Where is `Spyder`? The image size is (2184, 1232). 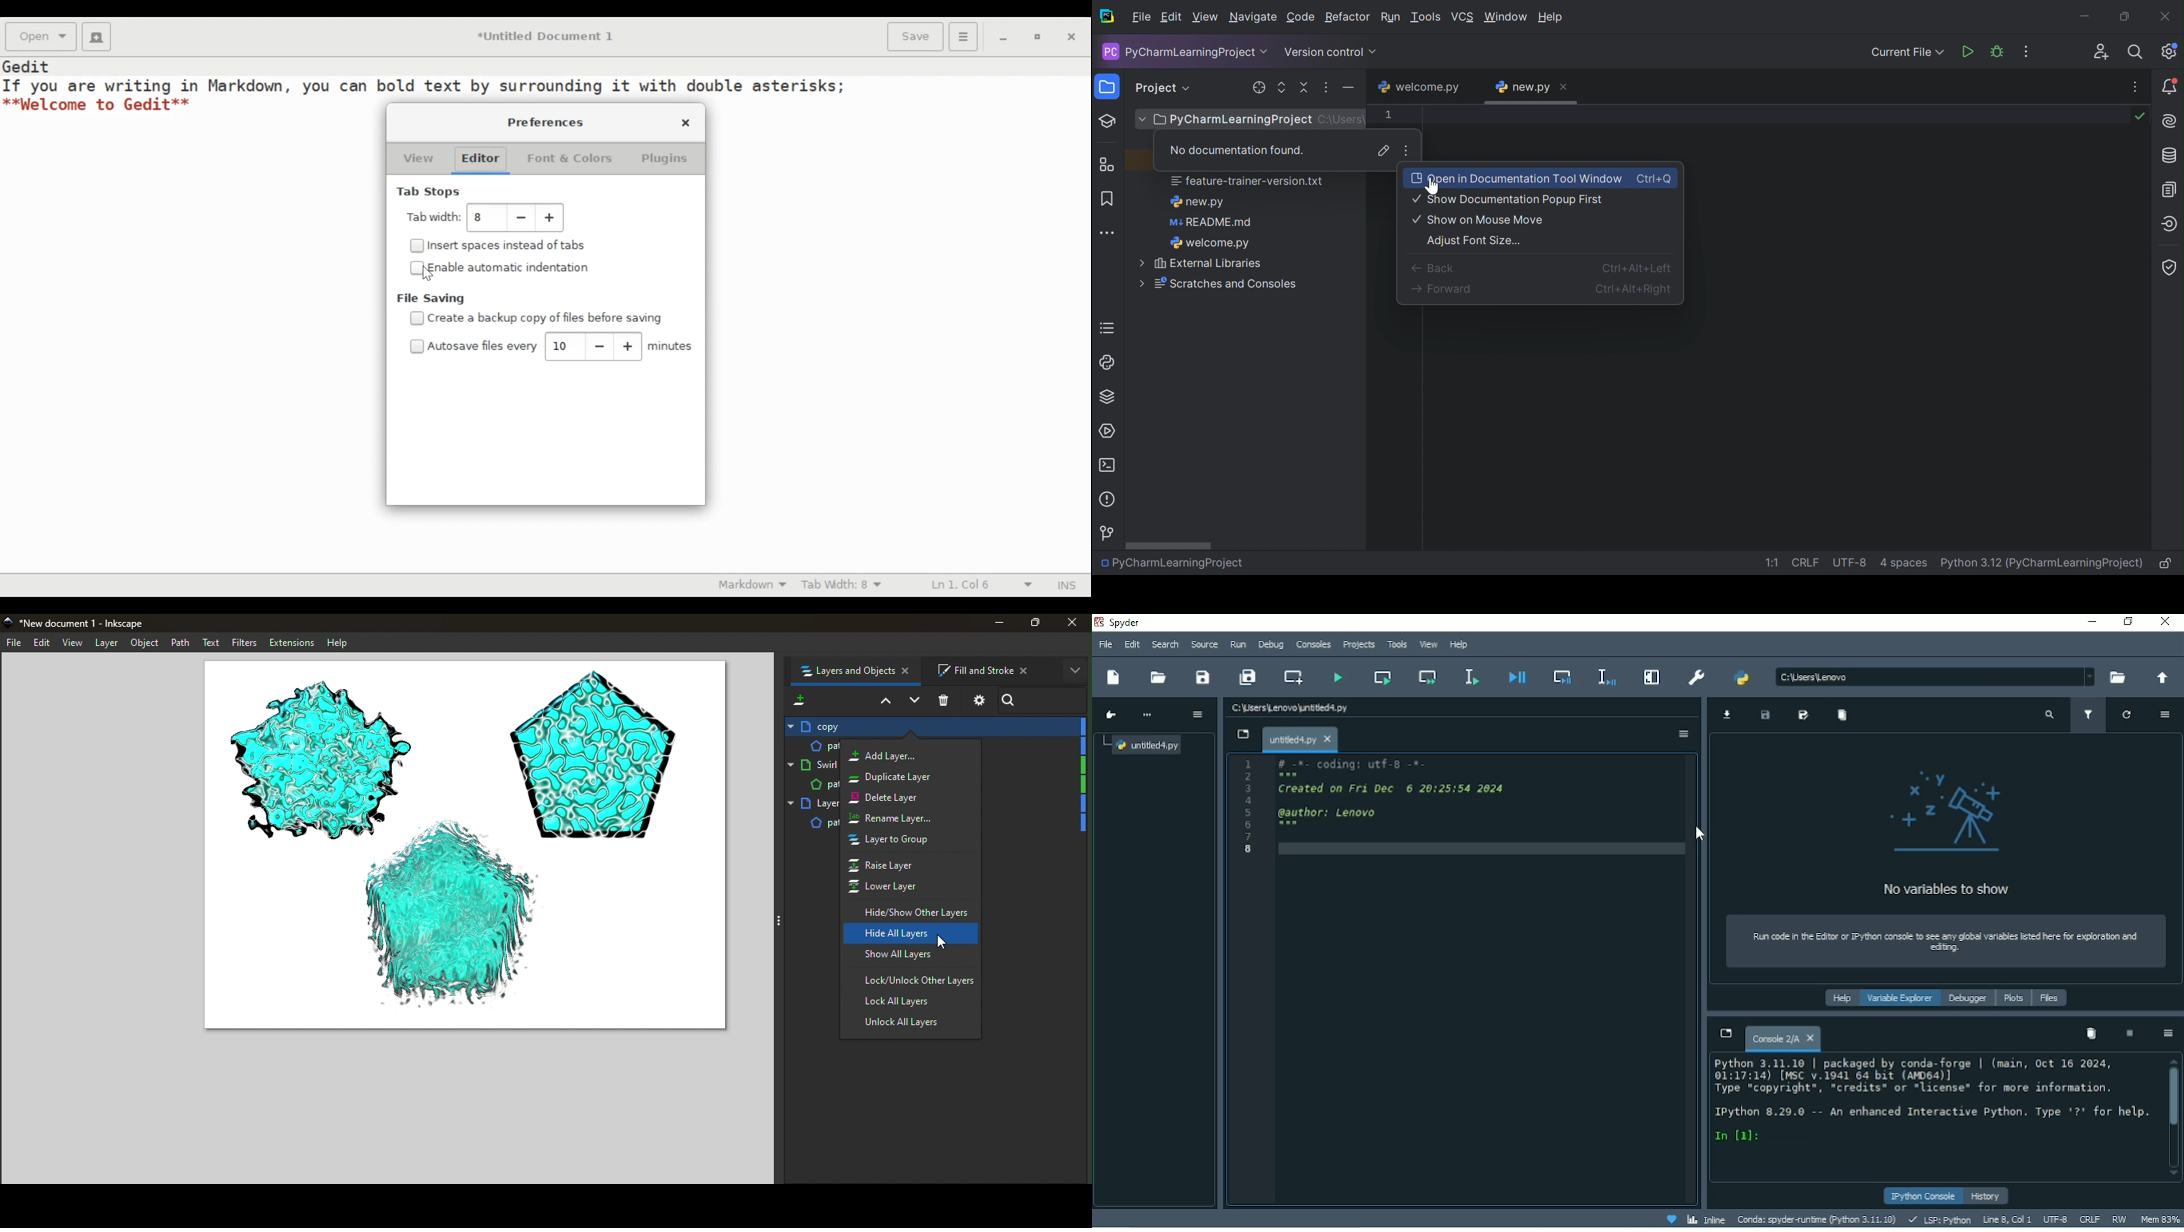
Spyder is located at coordinates (1121, 623).